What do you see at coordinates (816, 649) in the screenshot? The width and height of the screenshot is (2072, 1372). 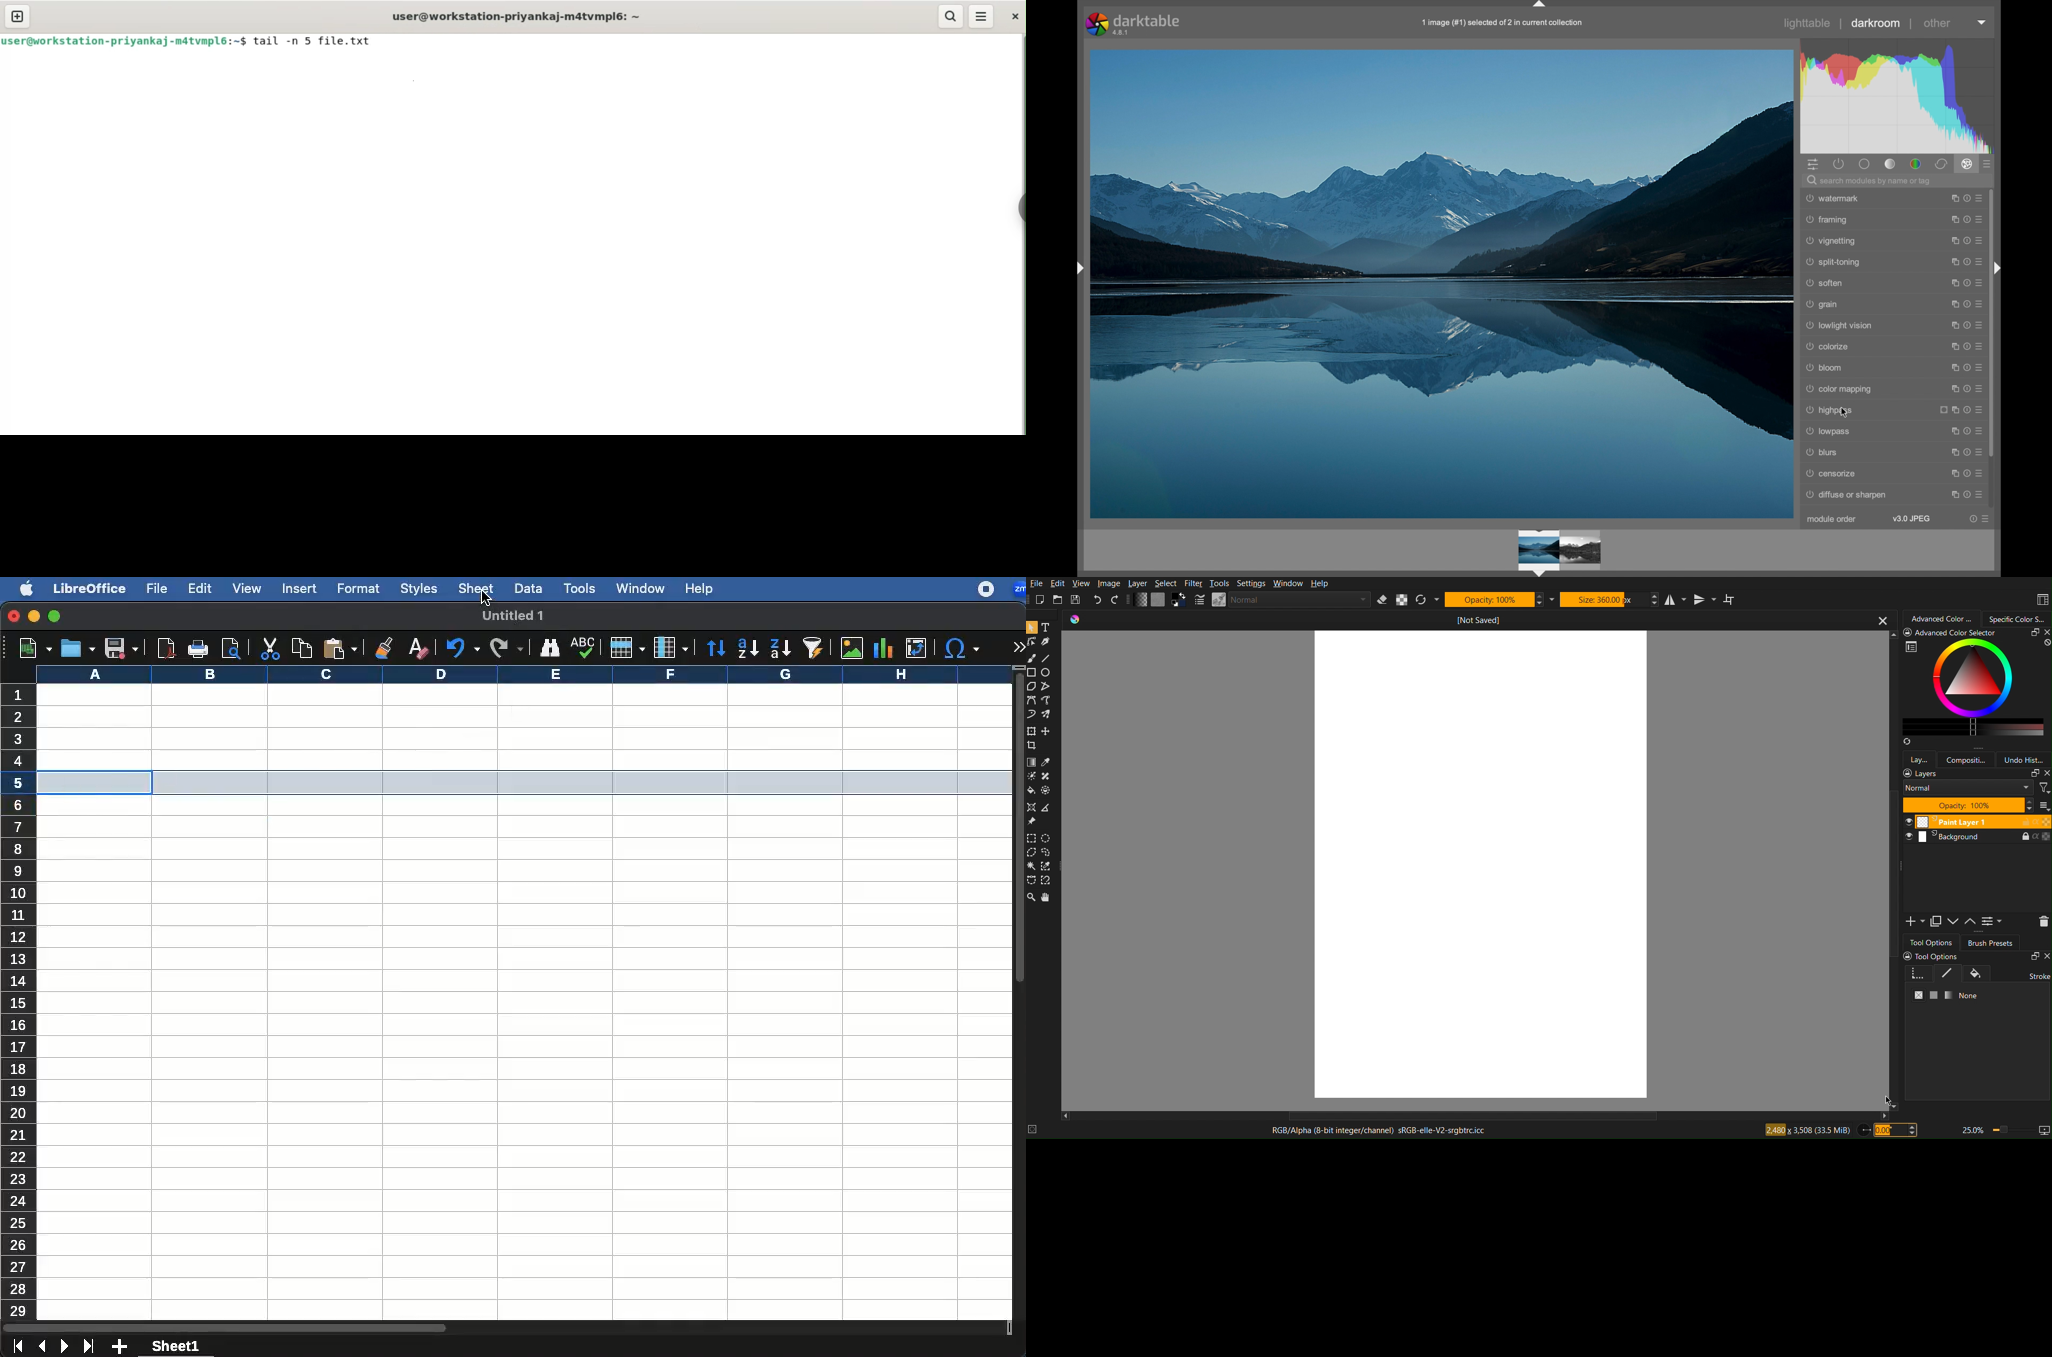 I see `autofilter` at bounding box center [816, 649].